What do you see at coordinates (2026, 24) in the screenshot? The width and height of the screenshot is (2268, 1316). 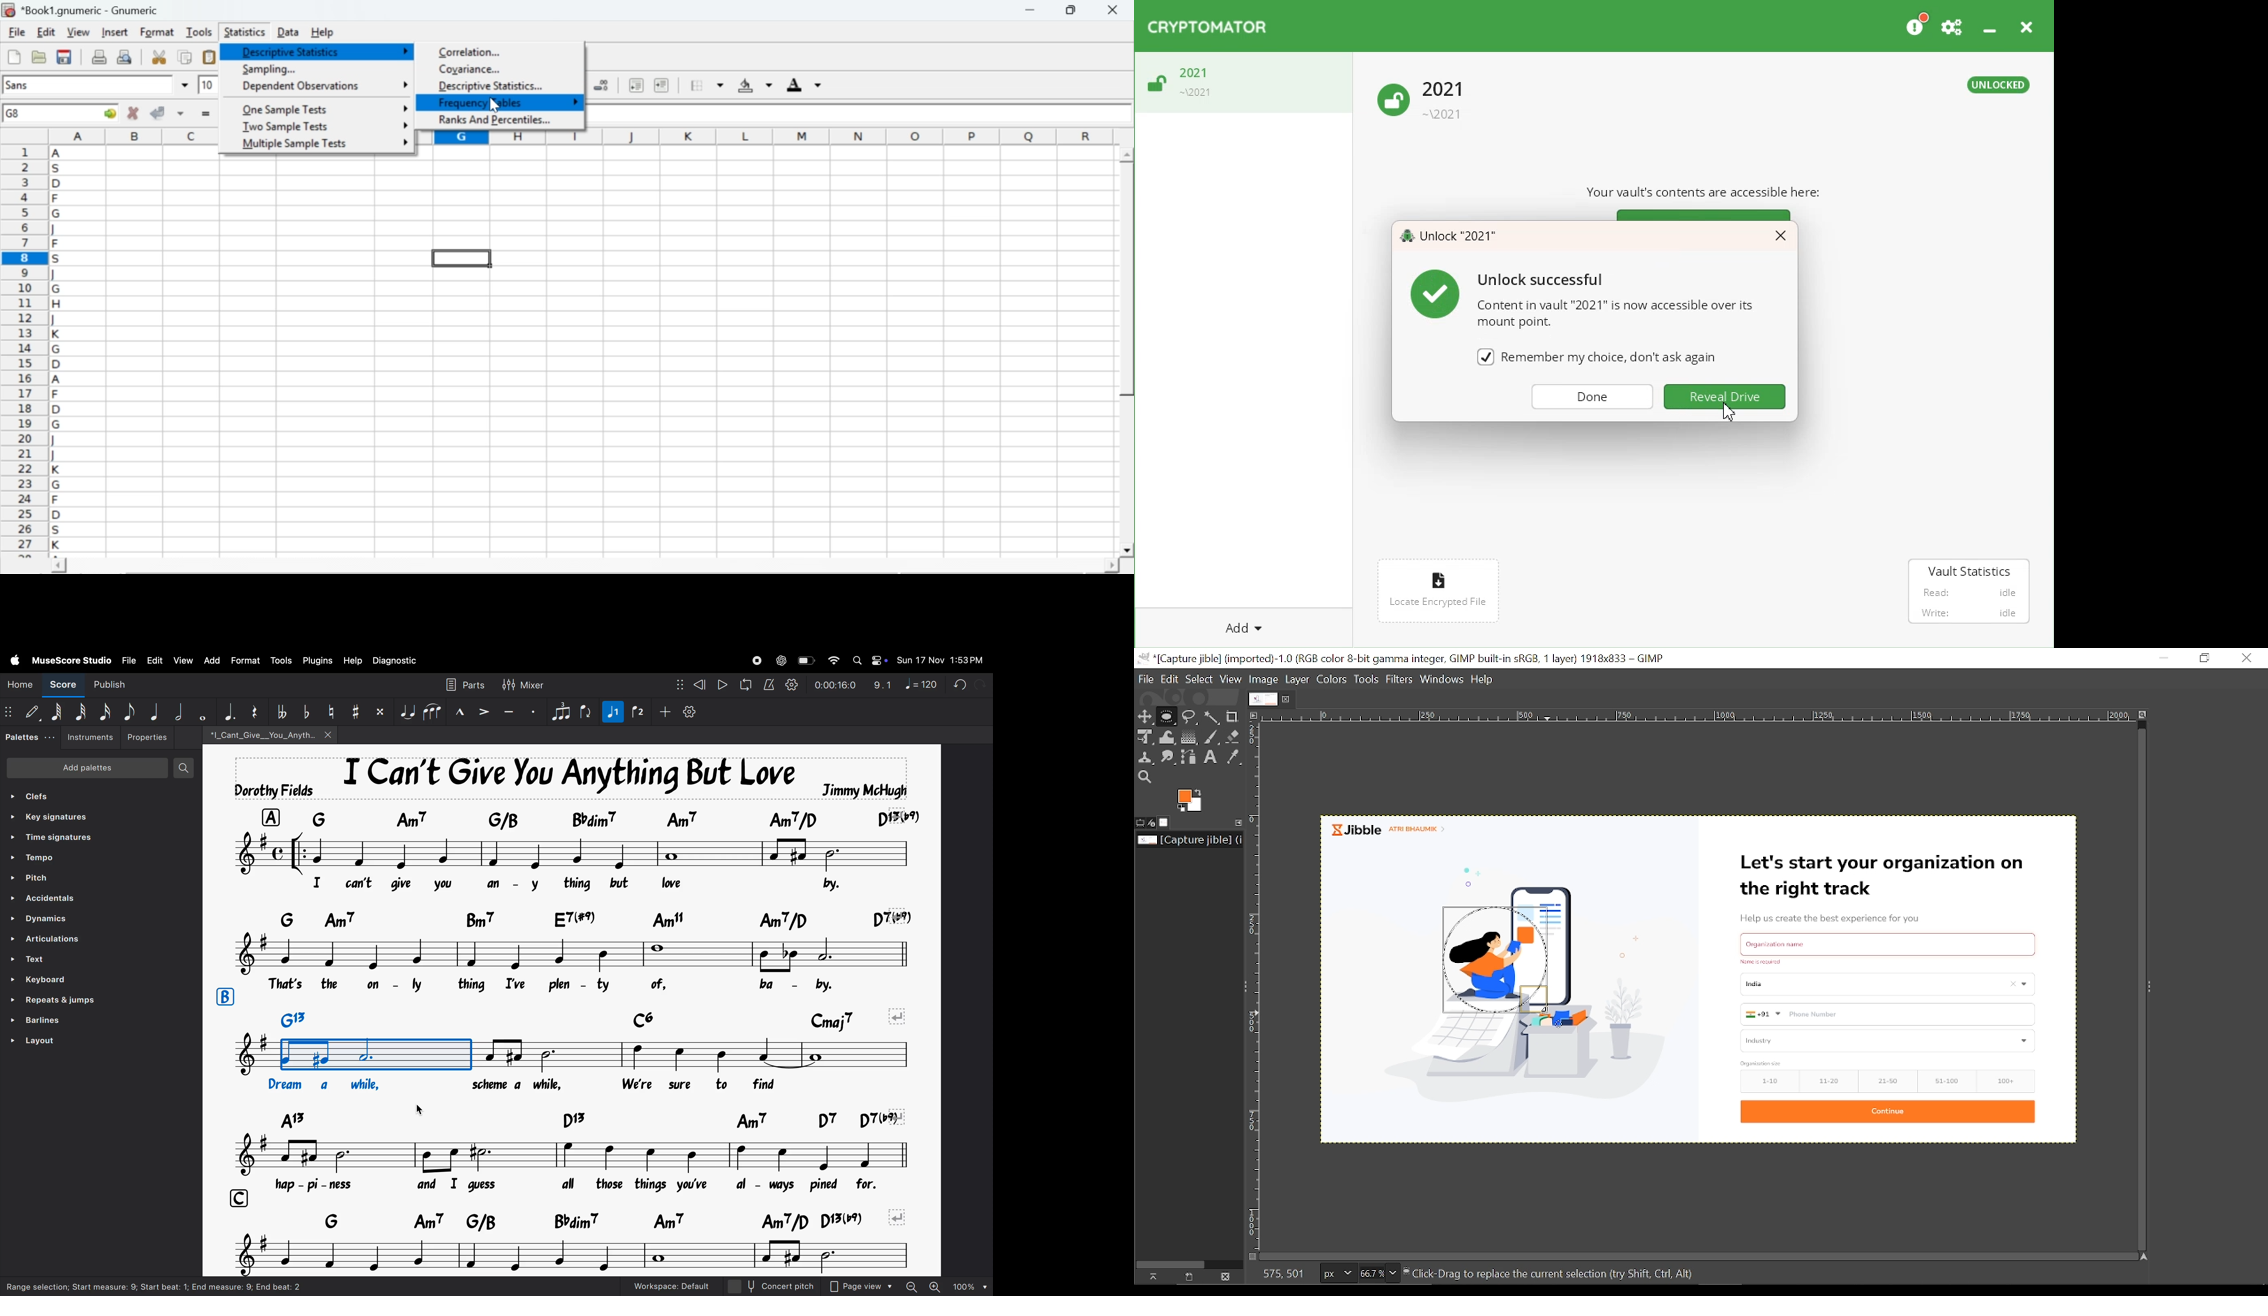 I see `Close` at bounding box center [2026, 24].